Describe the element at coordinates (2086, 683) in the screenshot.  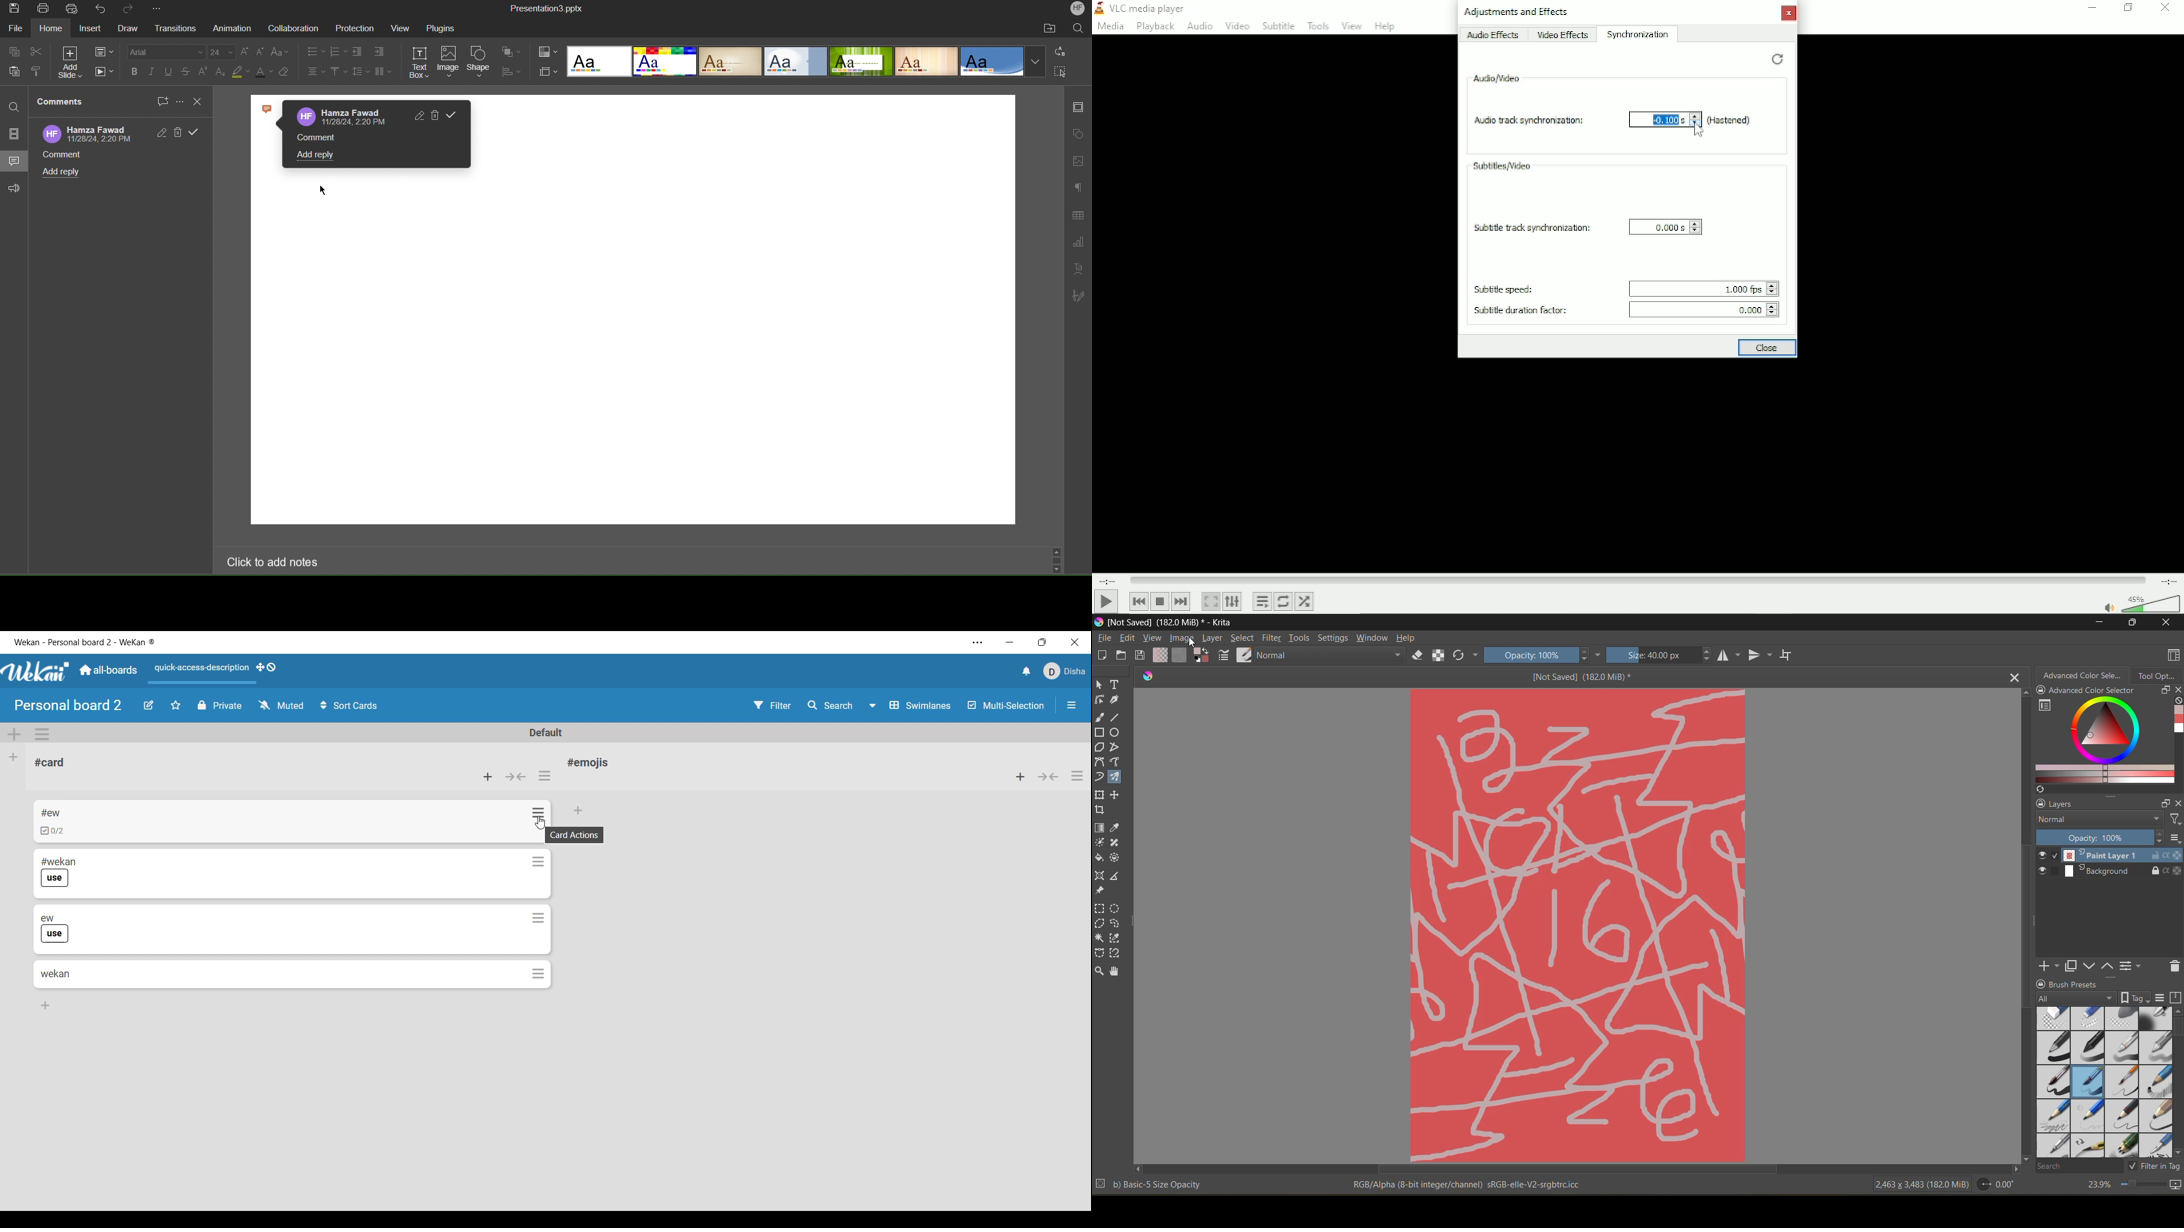
I see `advanced color selector` at that location.